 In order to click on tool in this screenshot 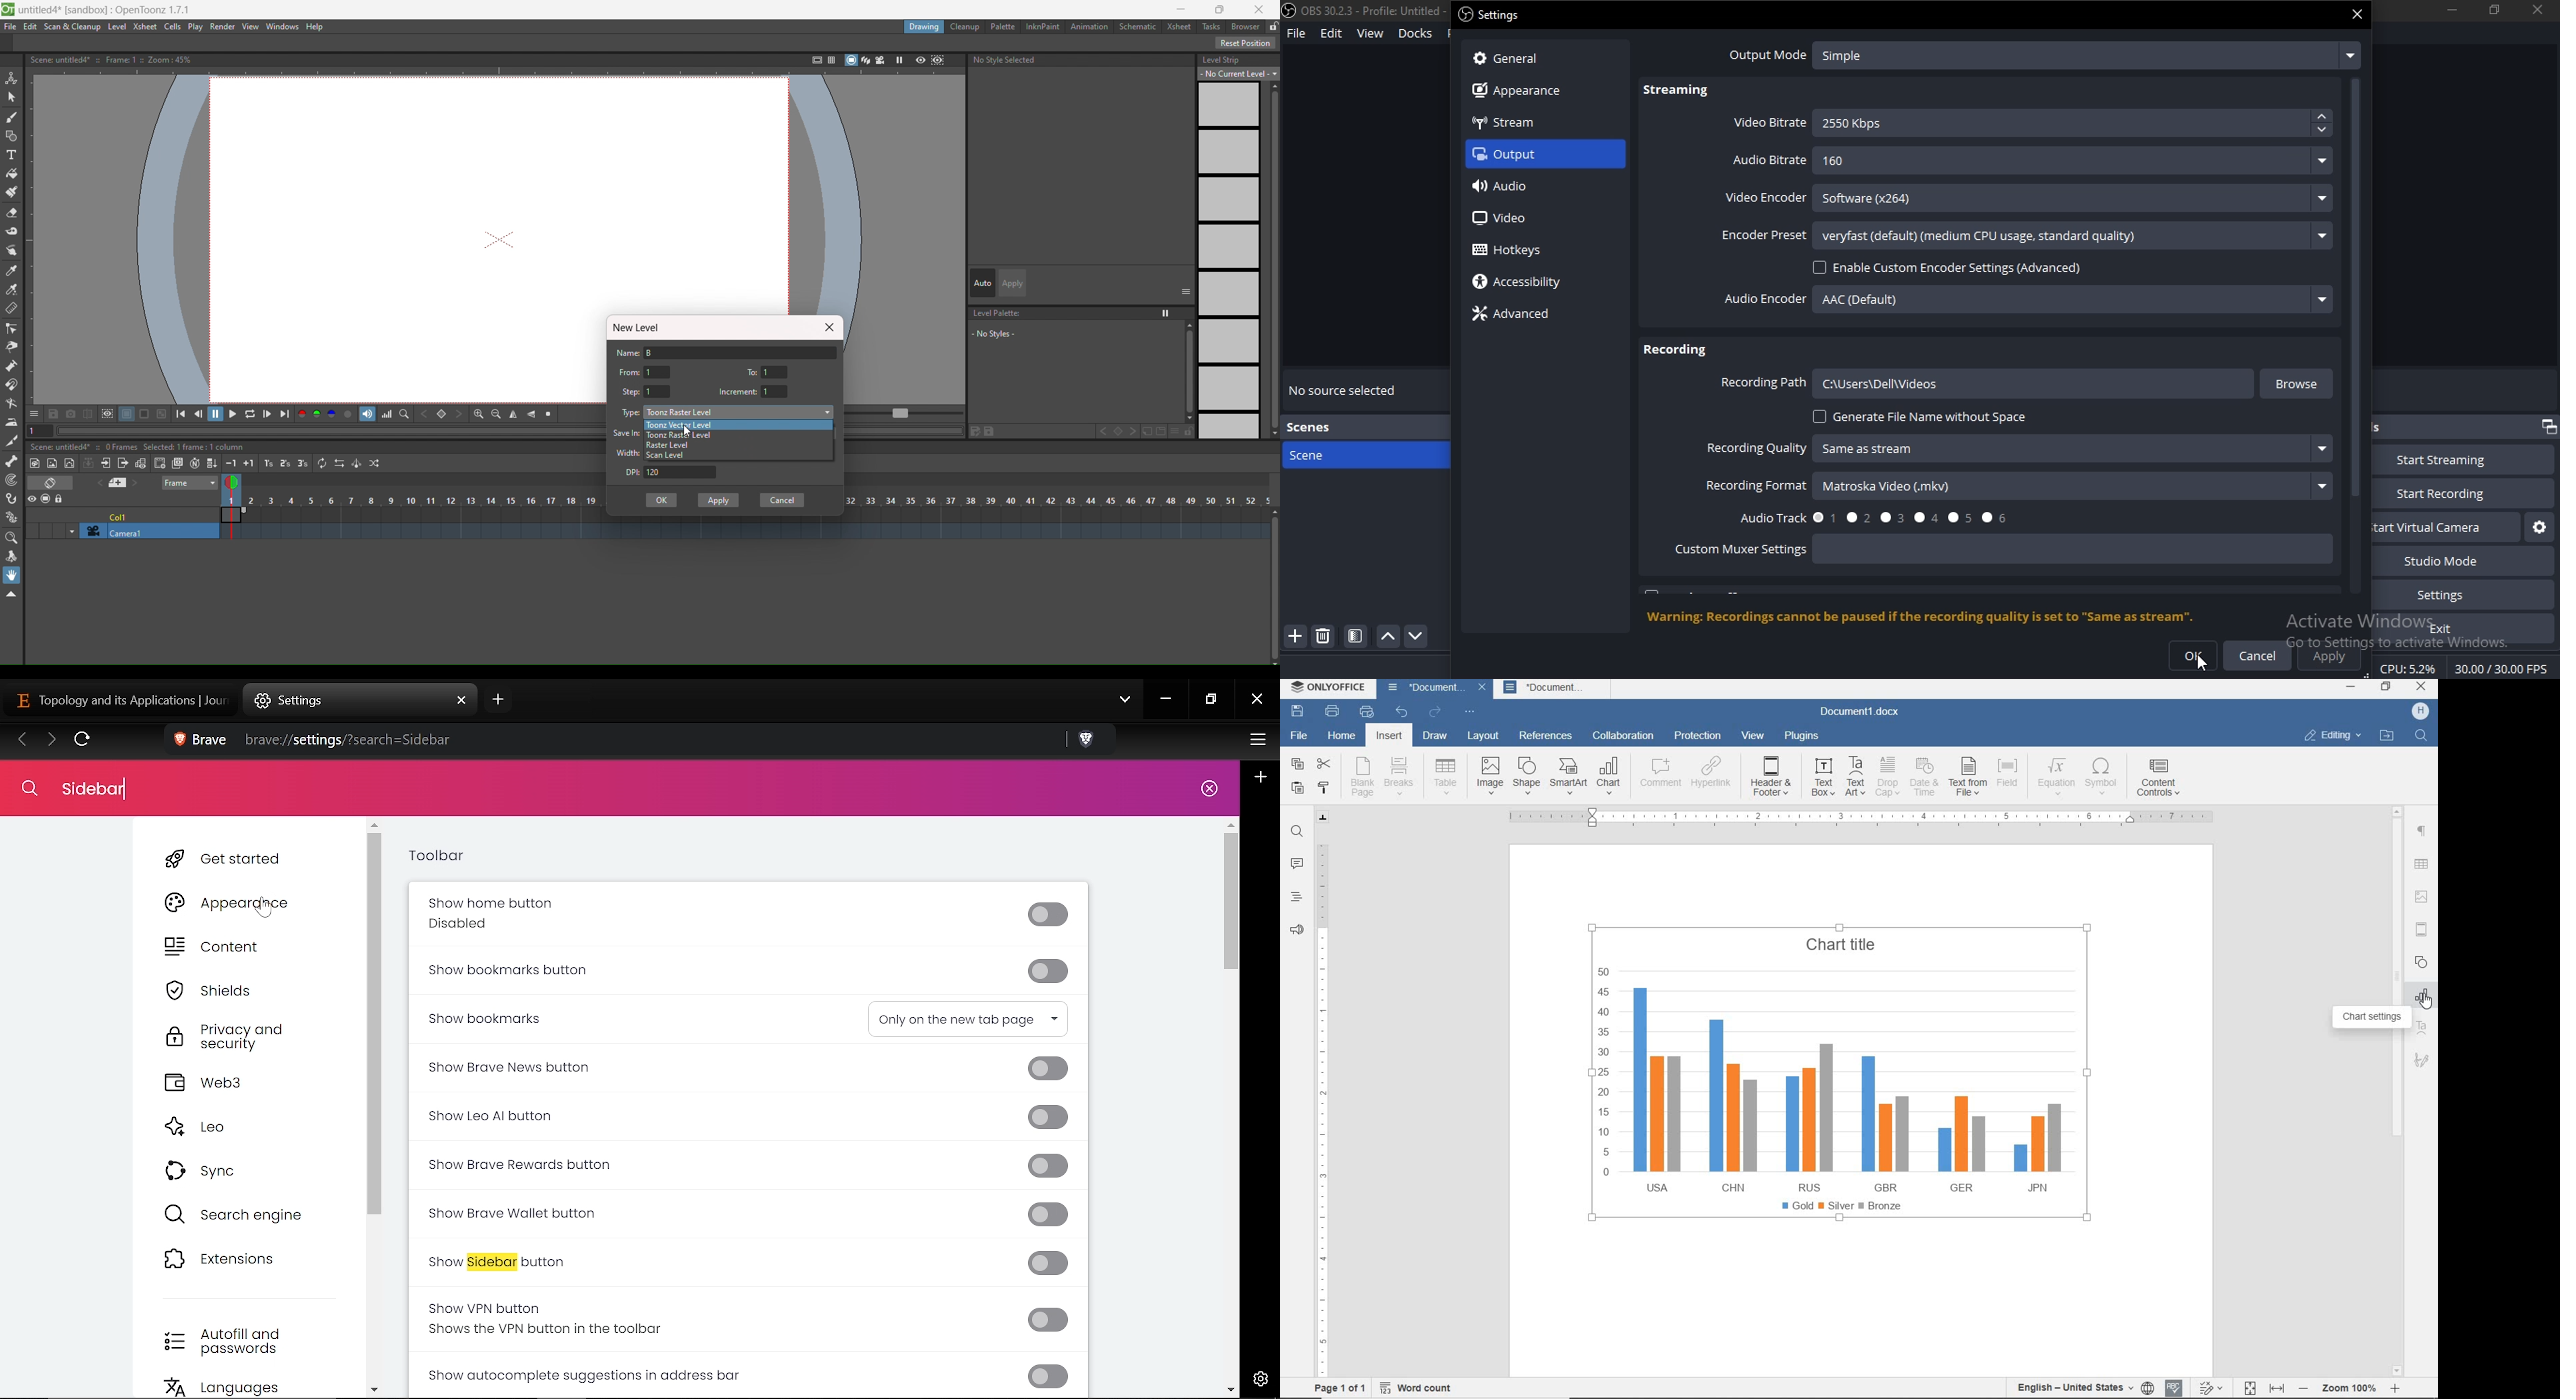, I will do `click(162, 413)`.